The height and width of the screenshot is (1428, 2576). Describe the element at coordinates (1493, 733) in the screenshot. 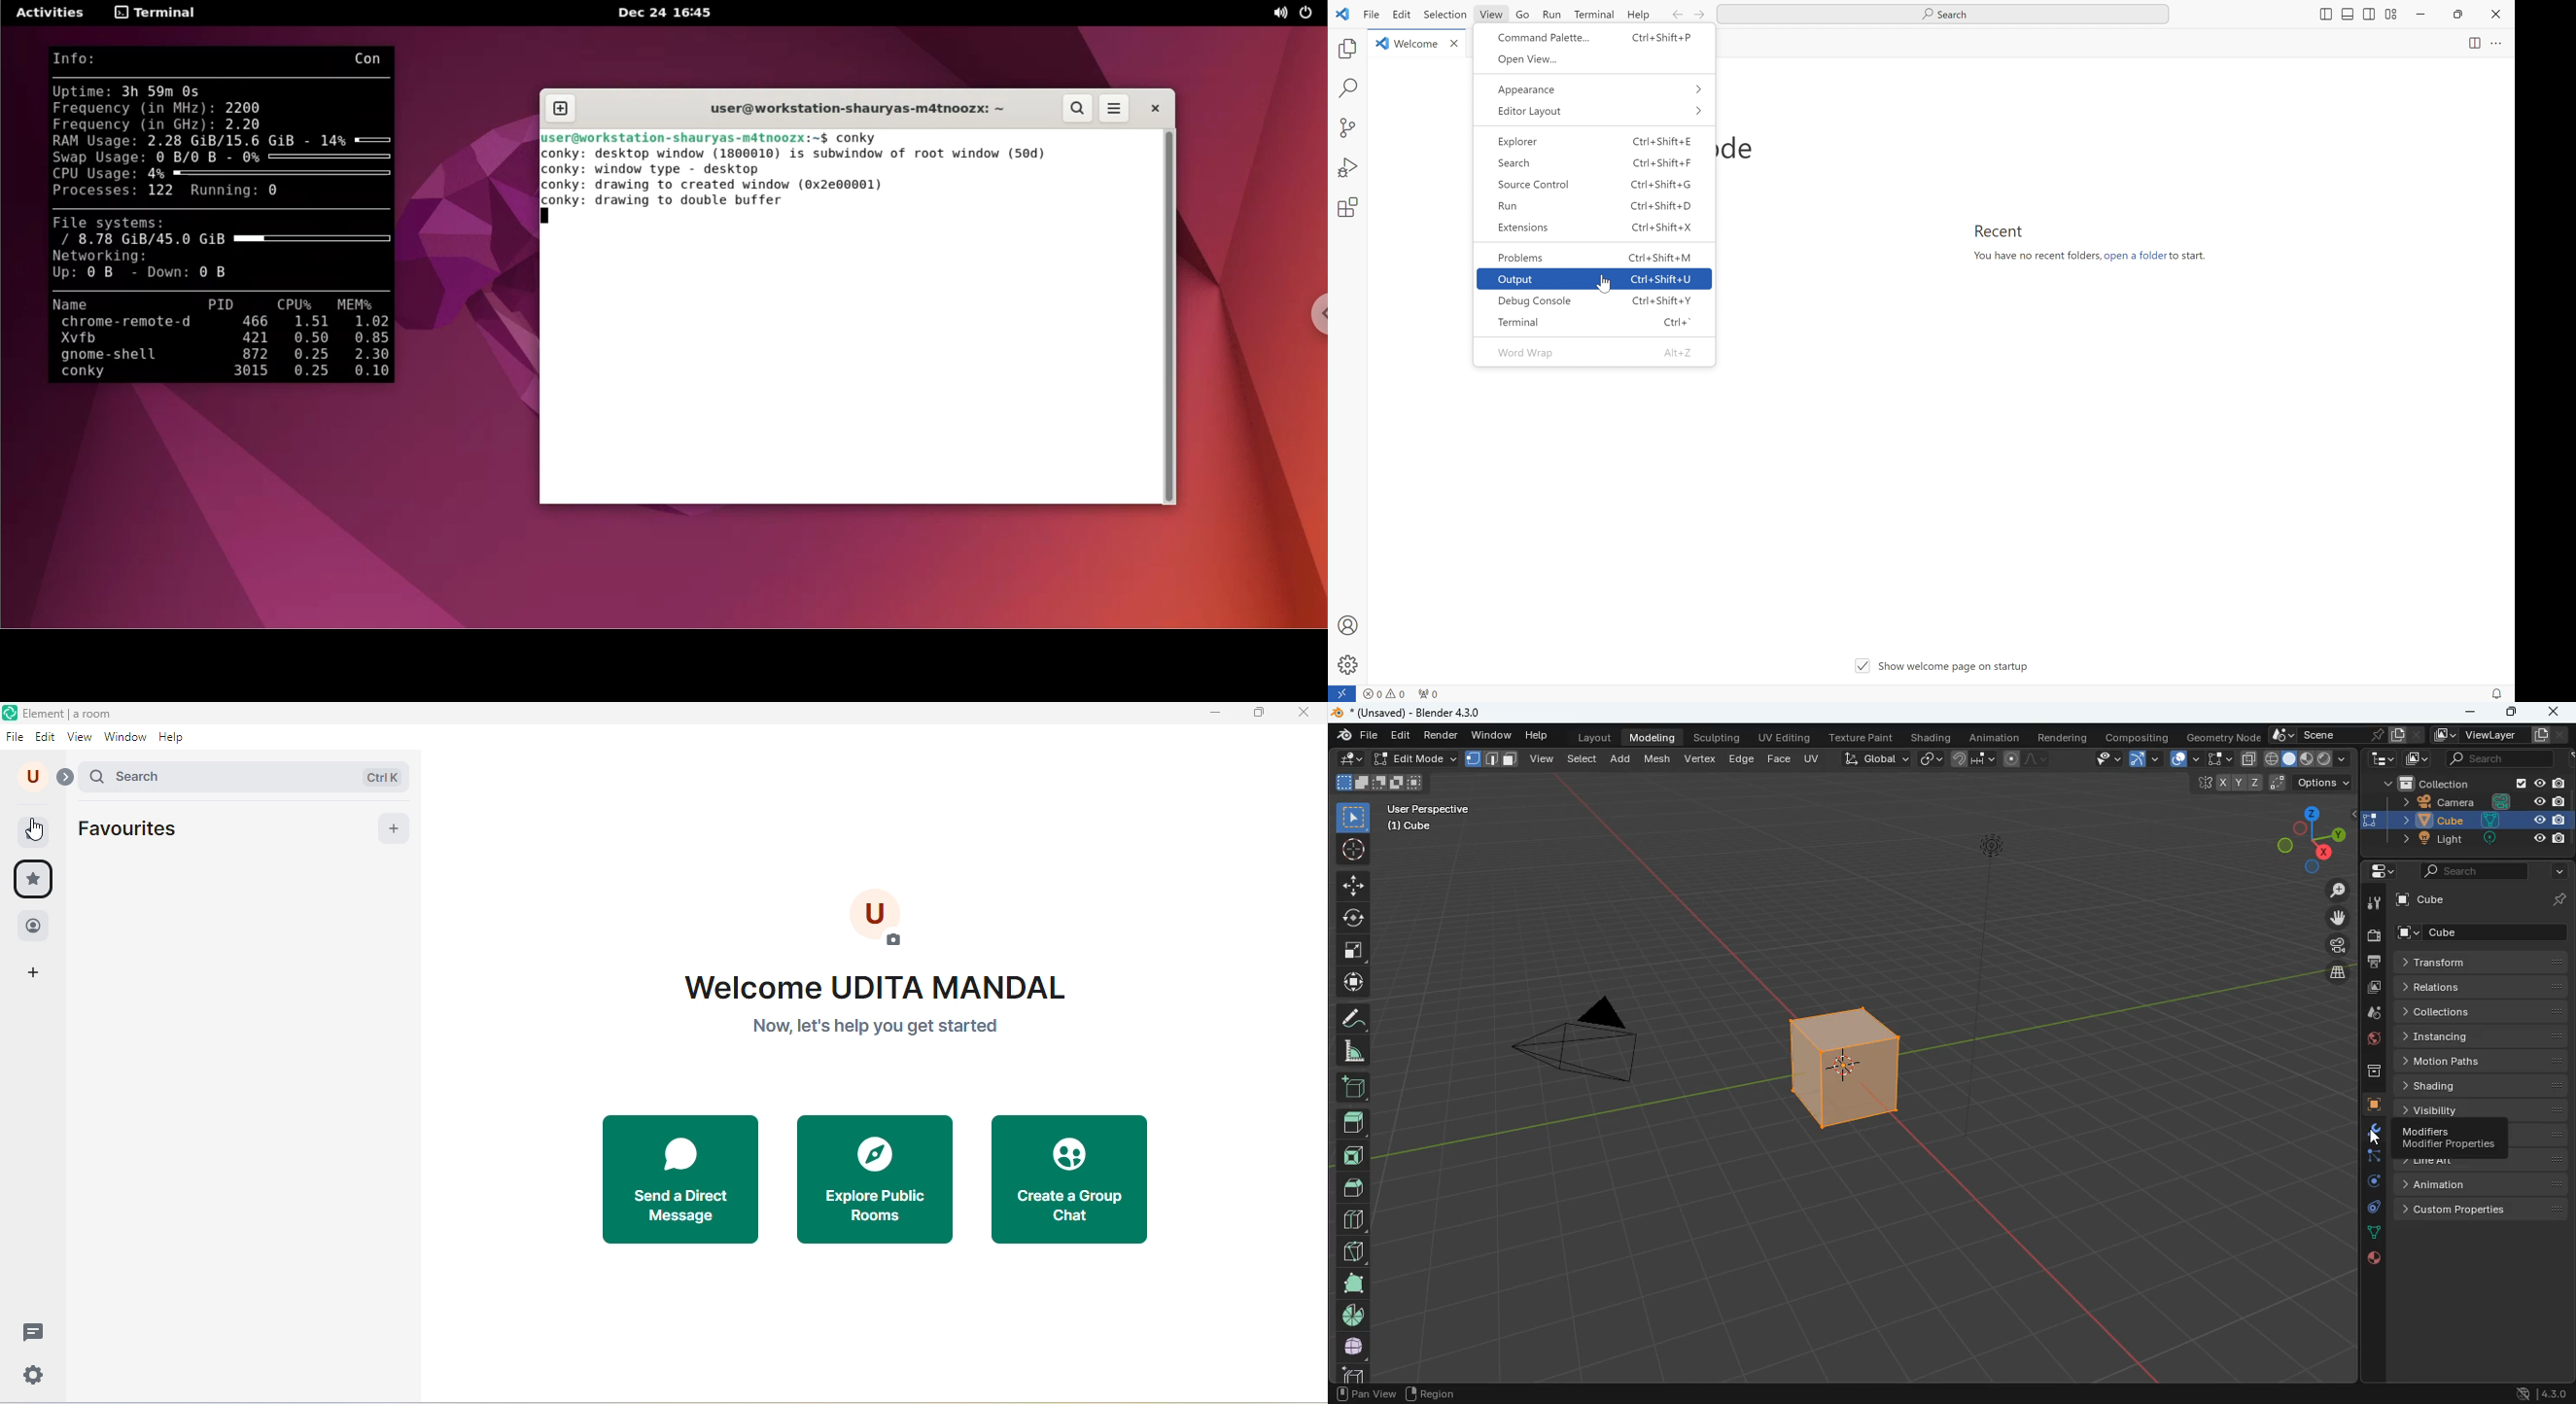

I see `window` at that location.